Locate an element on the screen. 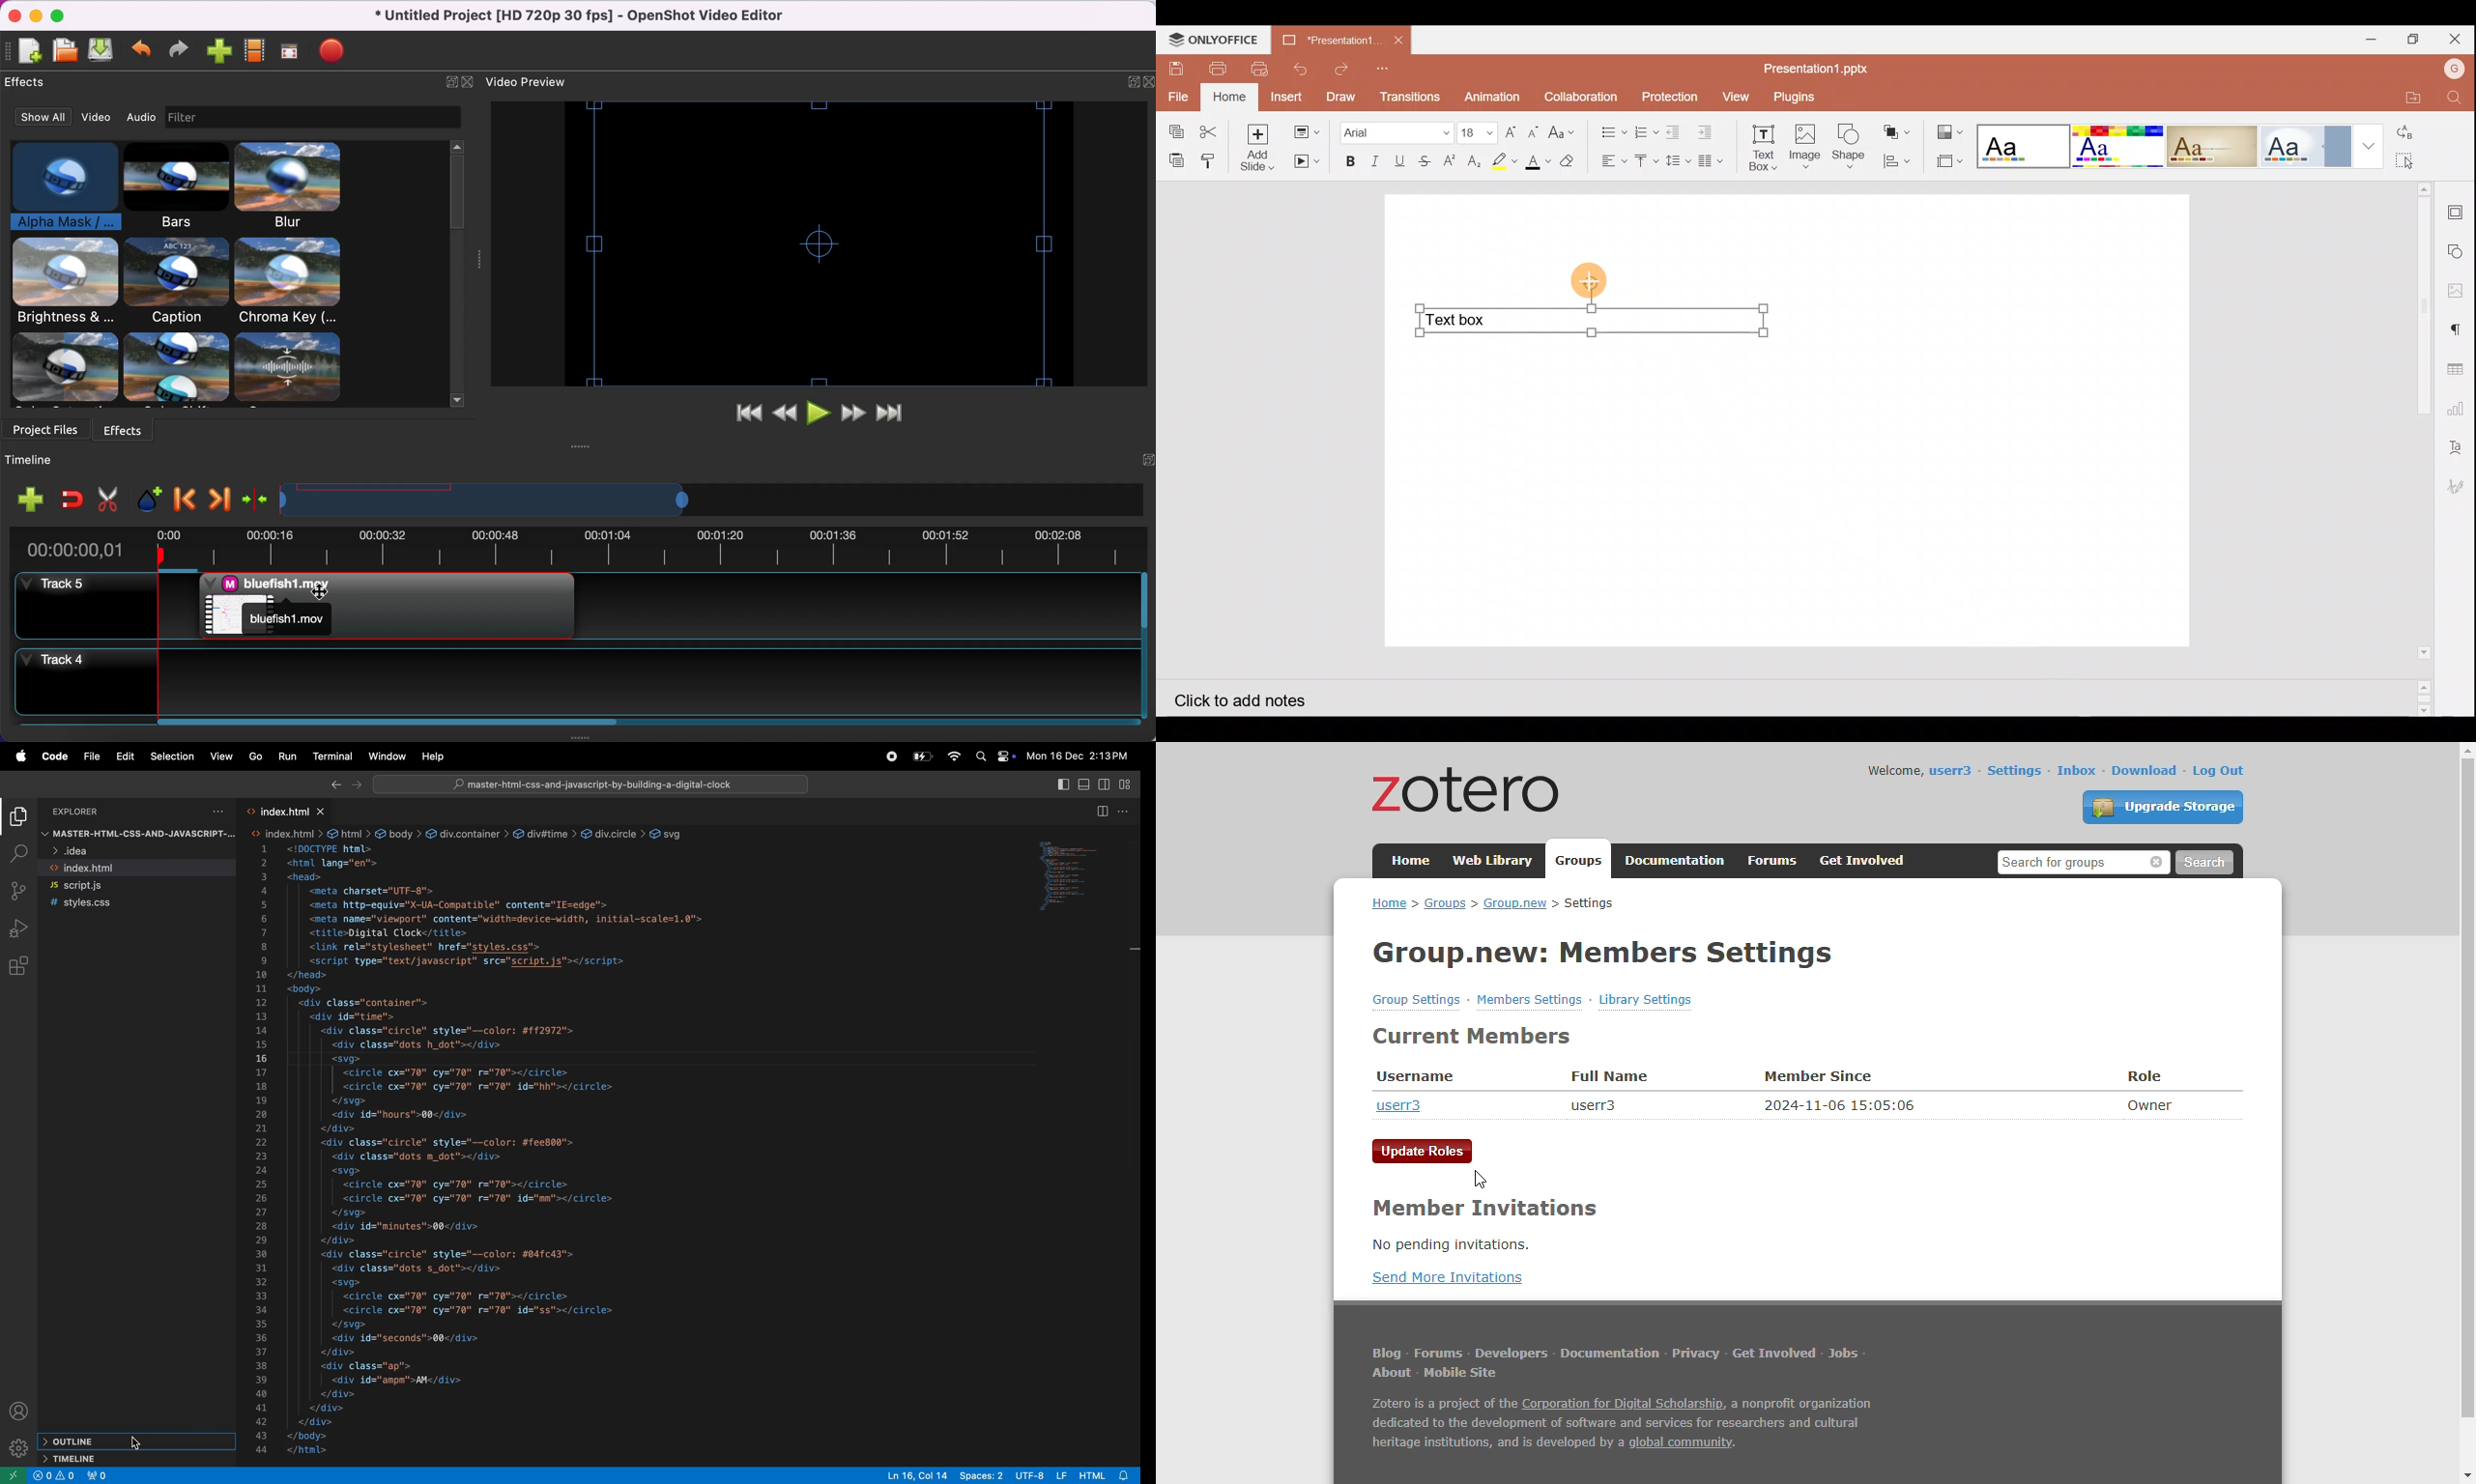  Close is located at coordinates (2458, 40).